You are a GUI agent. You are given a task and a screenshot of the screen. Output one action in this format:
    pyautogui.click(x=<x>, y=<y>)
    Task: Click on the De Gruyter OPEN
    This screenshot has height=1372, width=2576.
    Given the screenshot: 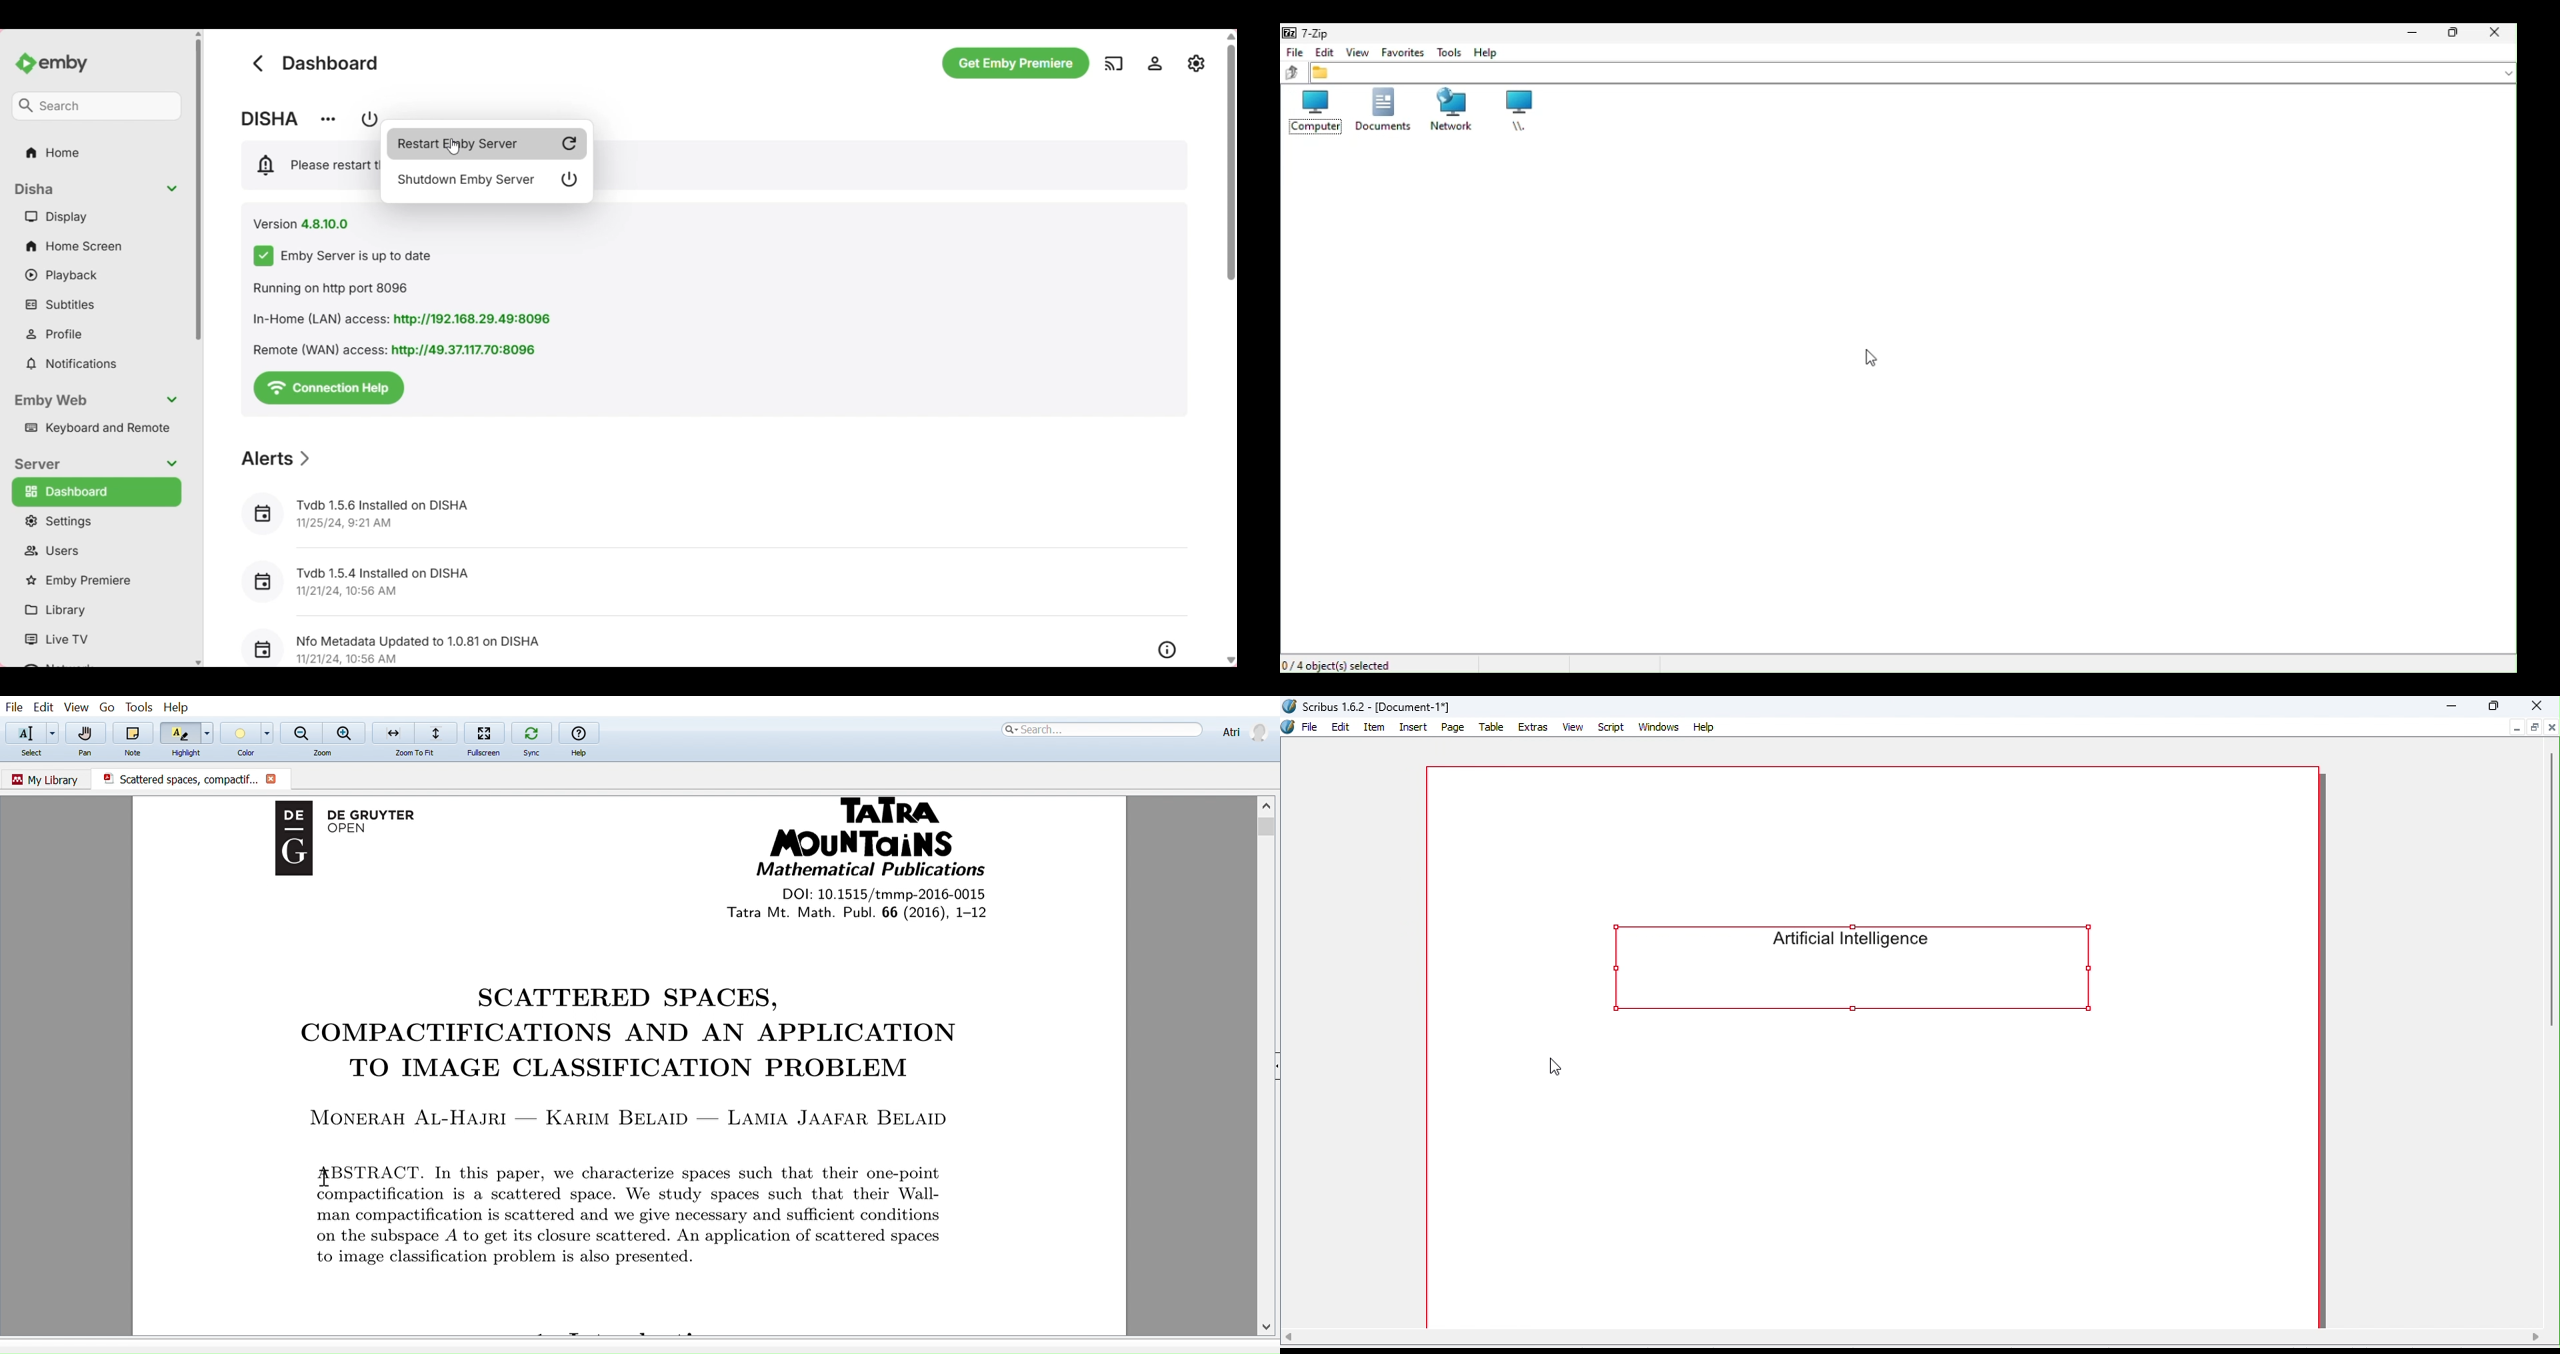 What is the action you would take?
    pyautogui.click(x=385, y=825)
    